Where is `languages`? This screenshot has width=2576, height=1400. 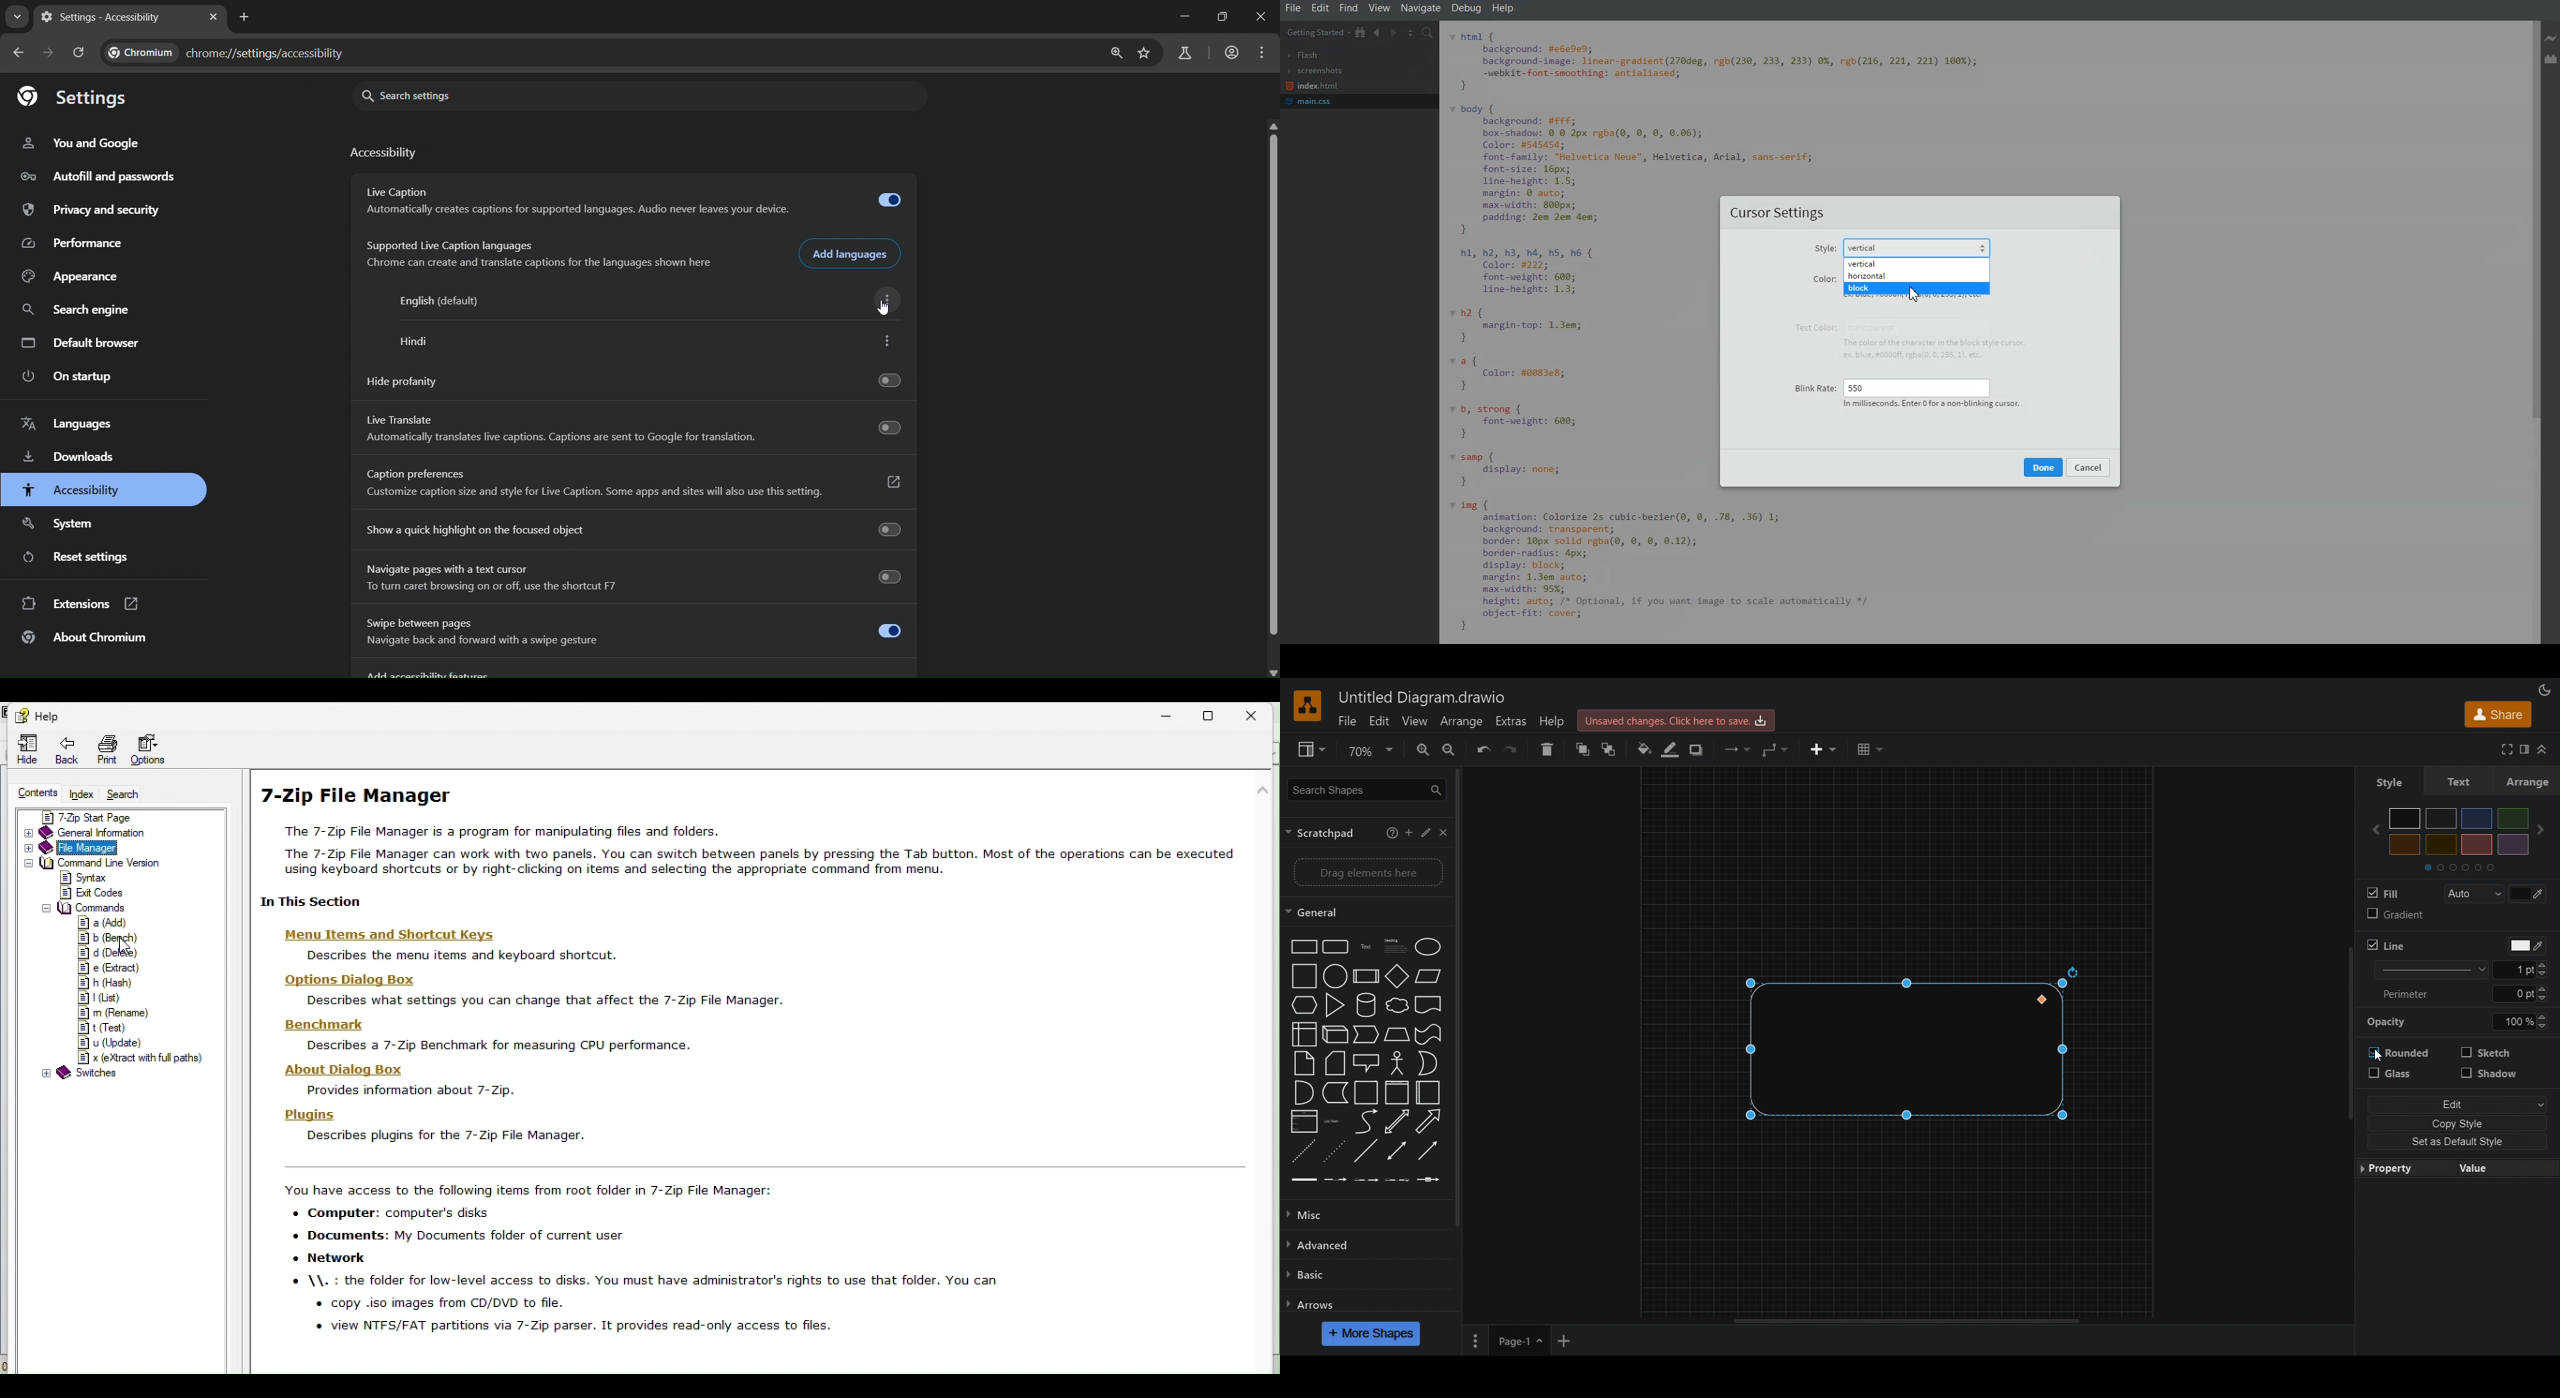 languages is located at coordinates (68, 424).